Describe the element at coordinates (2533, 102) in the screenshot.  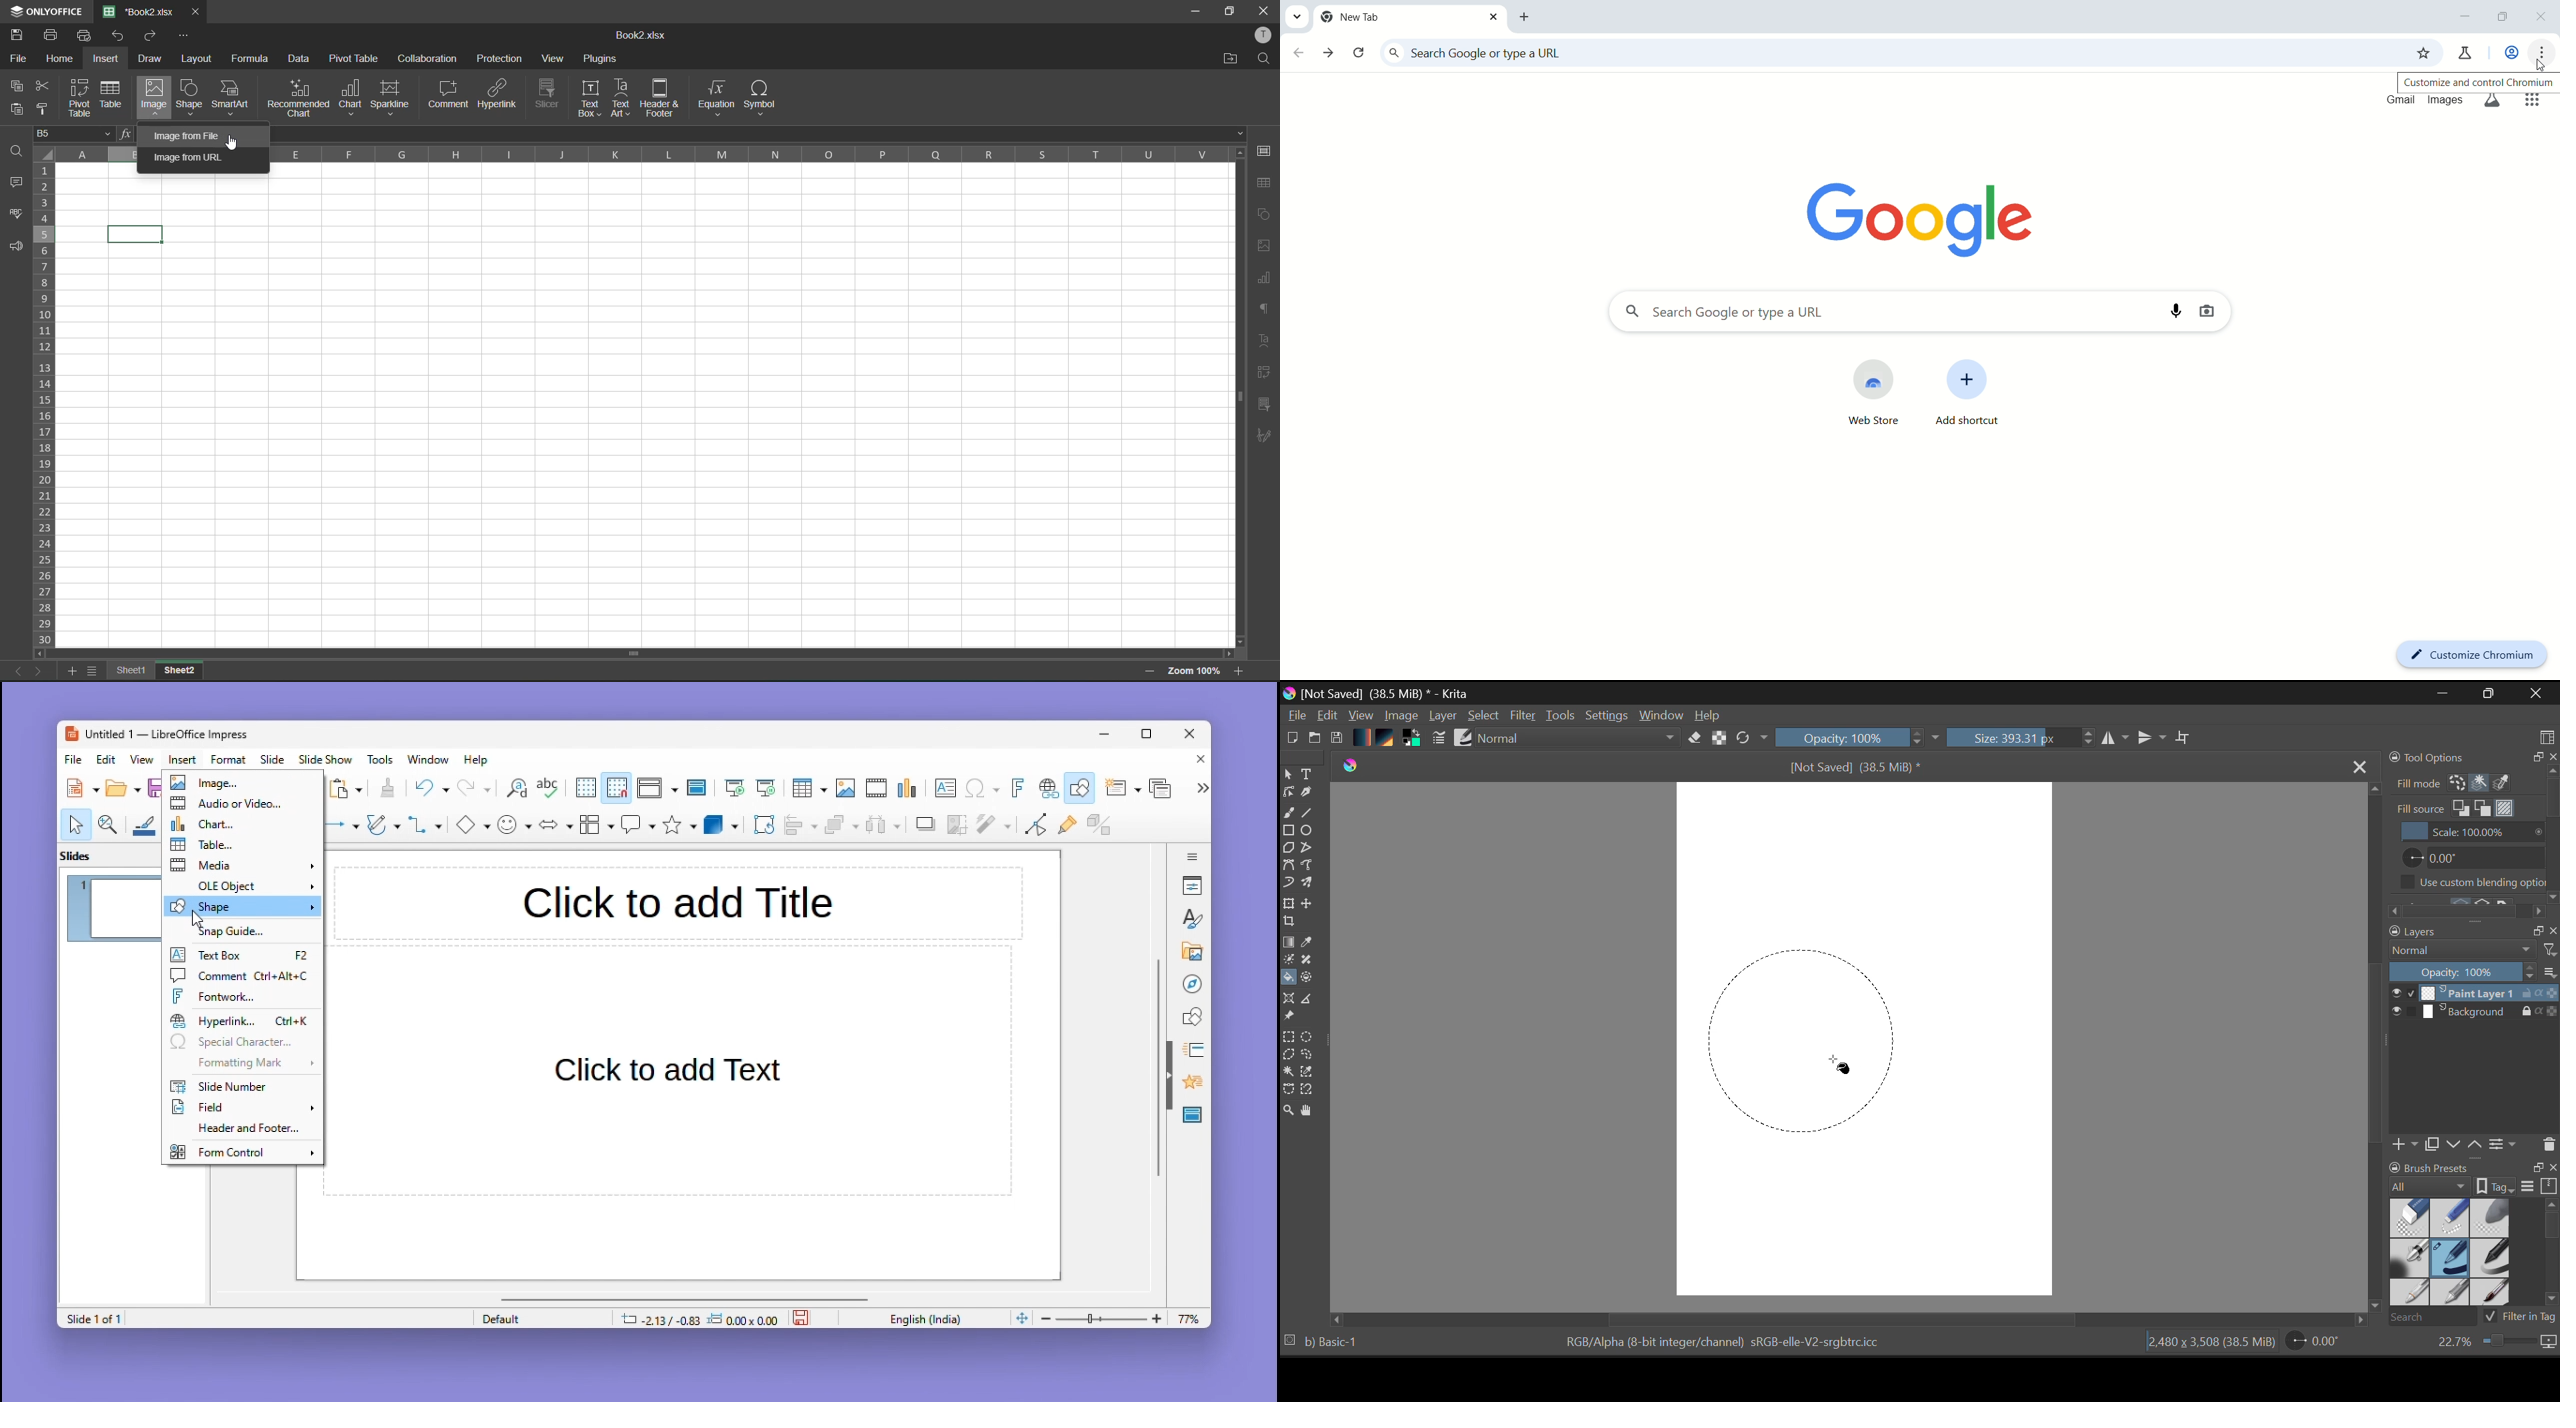
I see `google apps` at that location.